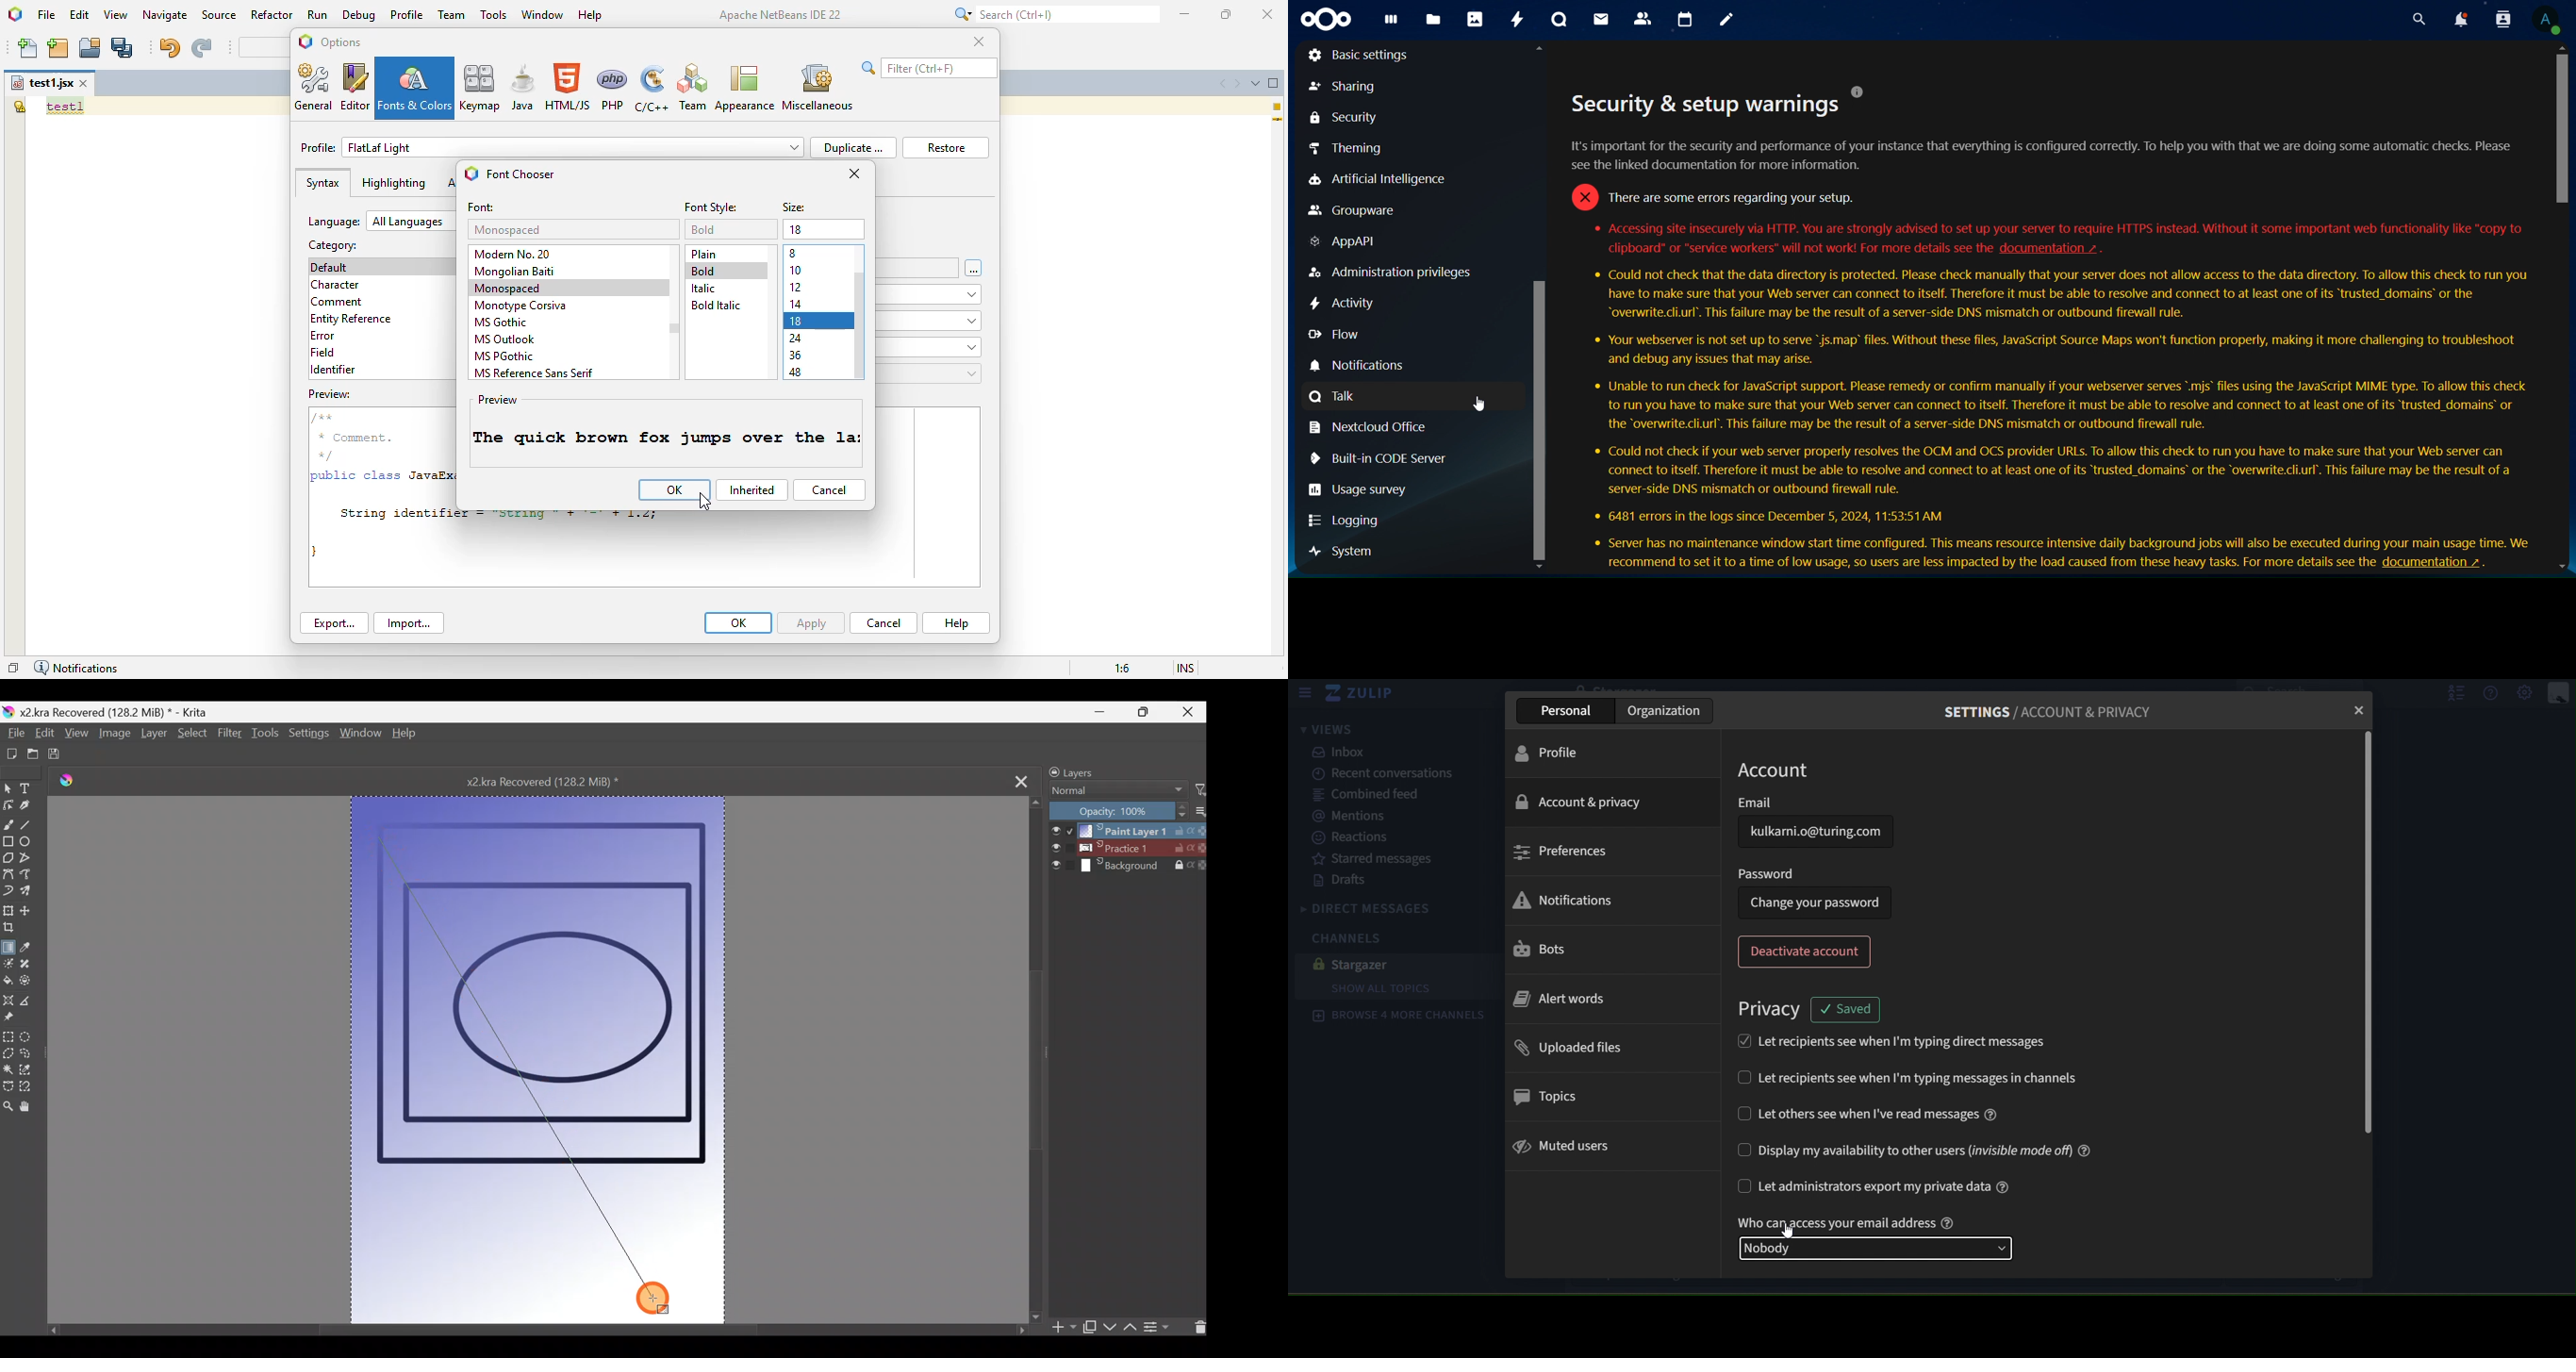 The height and width of the screenshot is (1372, 2576). Describe the element at coordinates (1280, 107) in the screenshot. I see `1 warning` at that location.